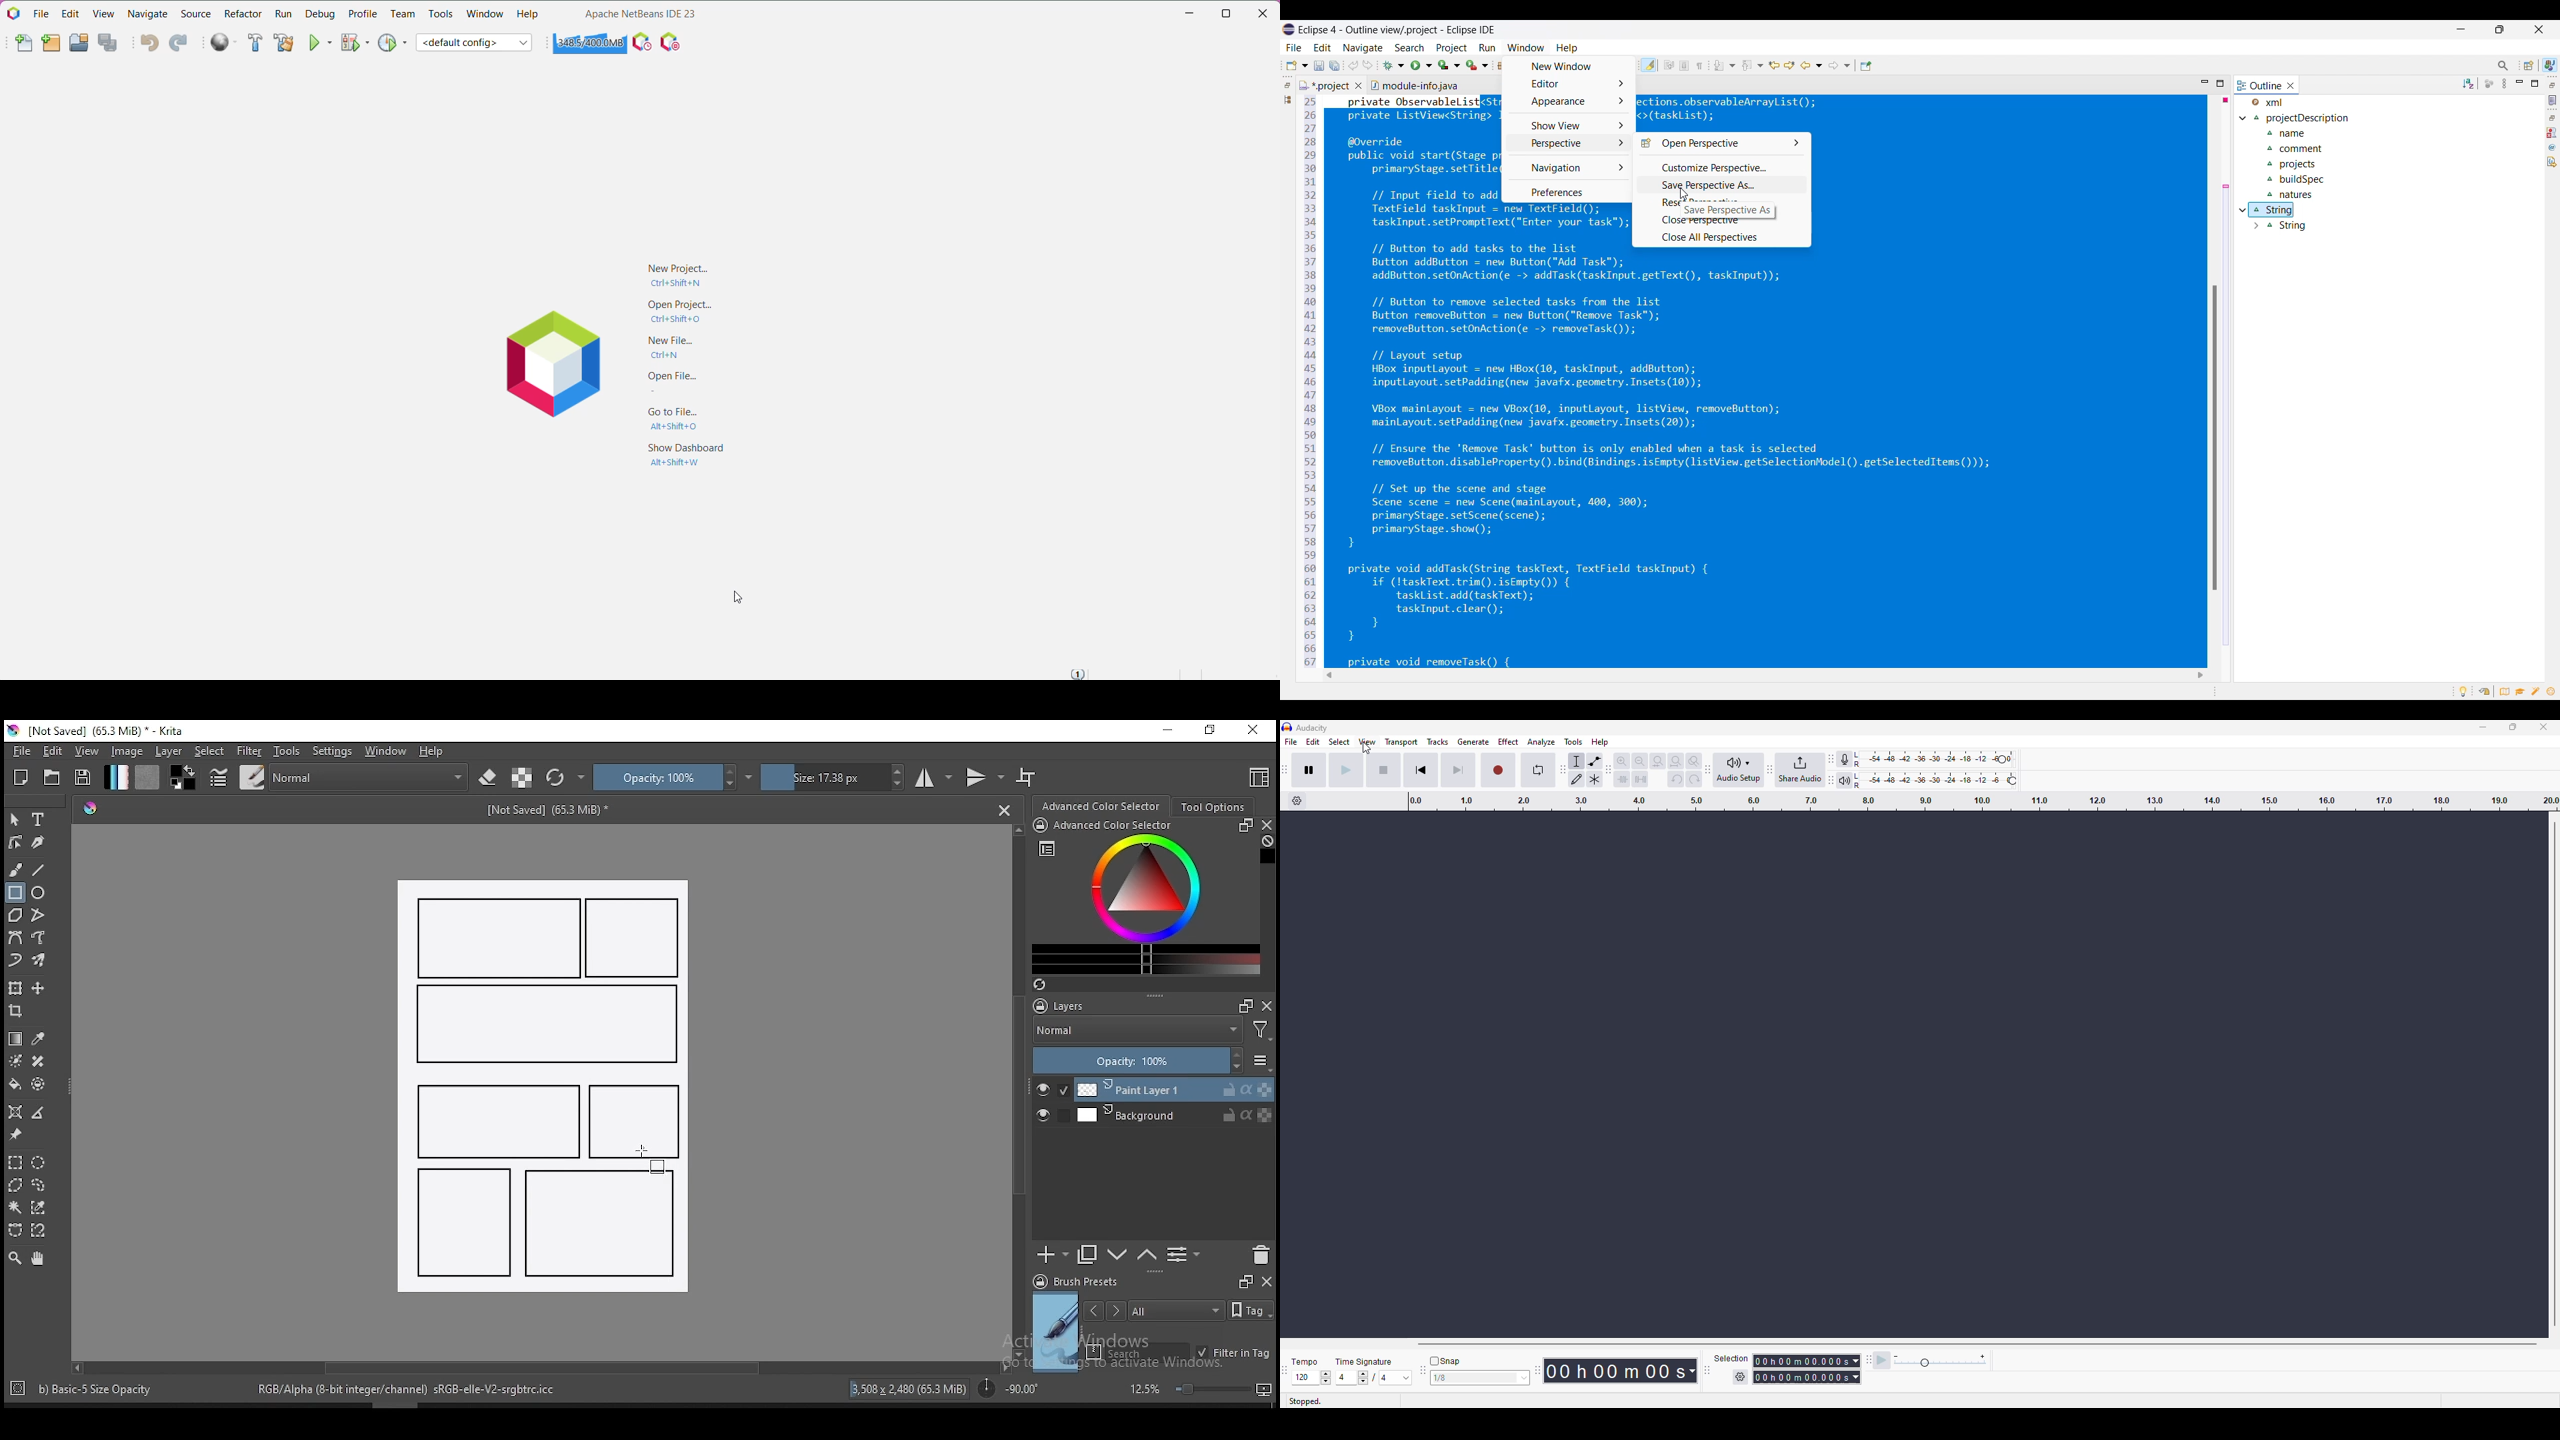 Image resolution: width=2576 pixels, height=1456 pixels. Describe the element at coordinates (1233, 1354) in the screenshot. I see `filter in tag` at that location.